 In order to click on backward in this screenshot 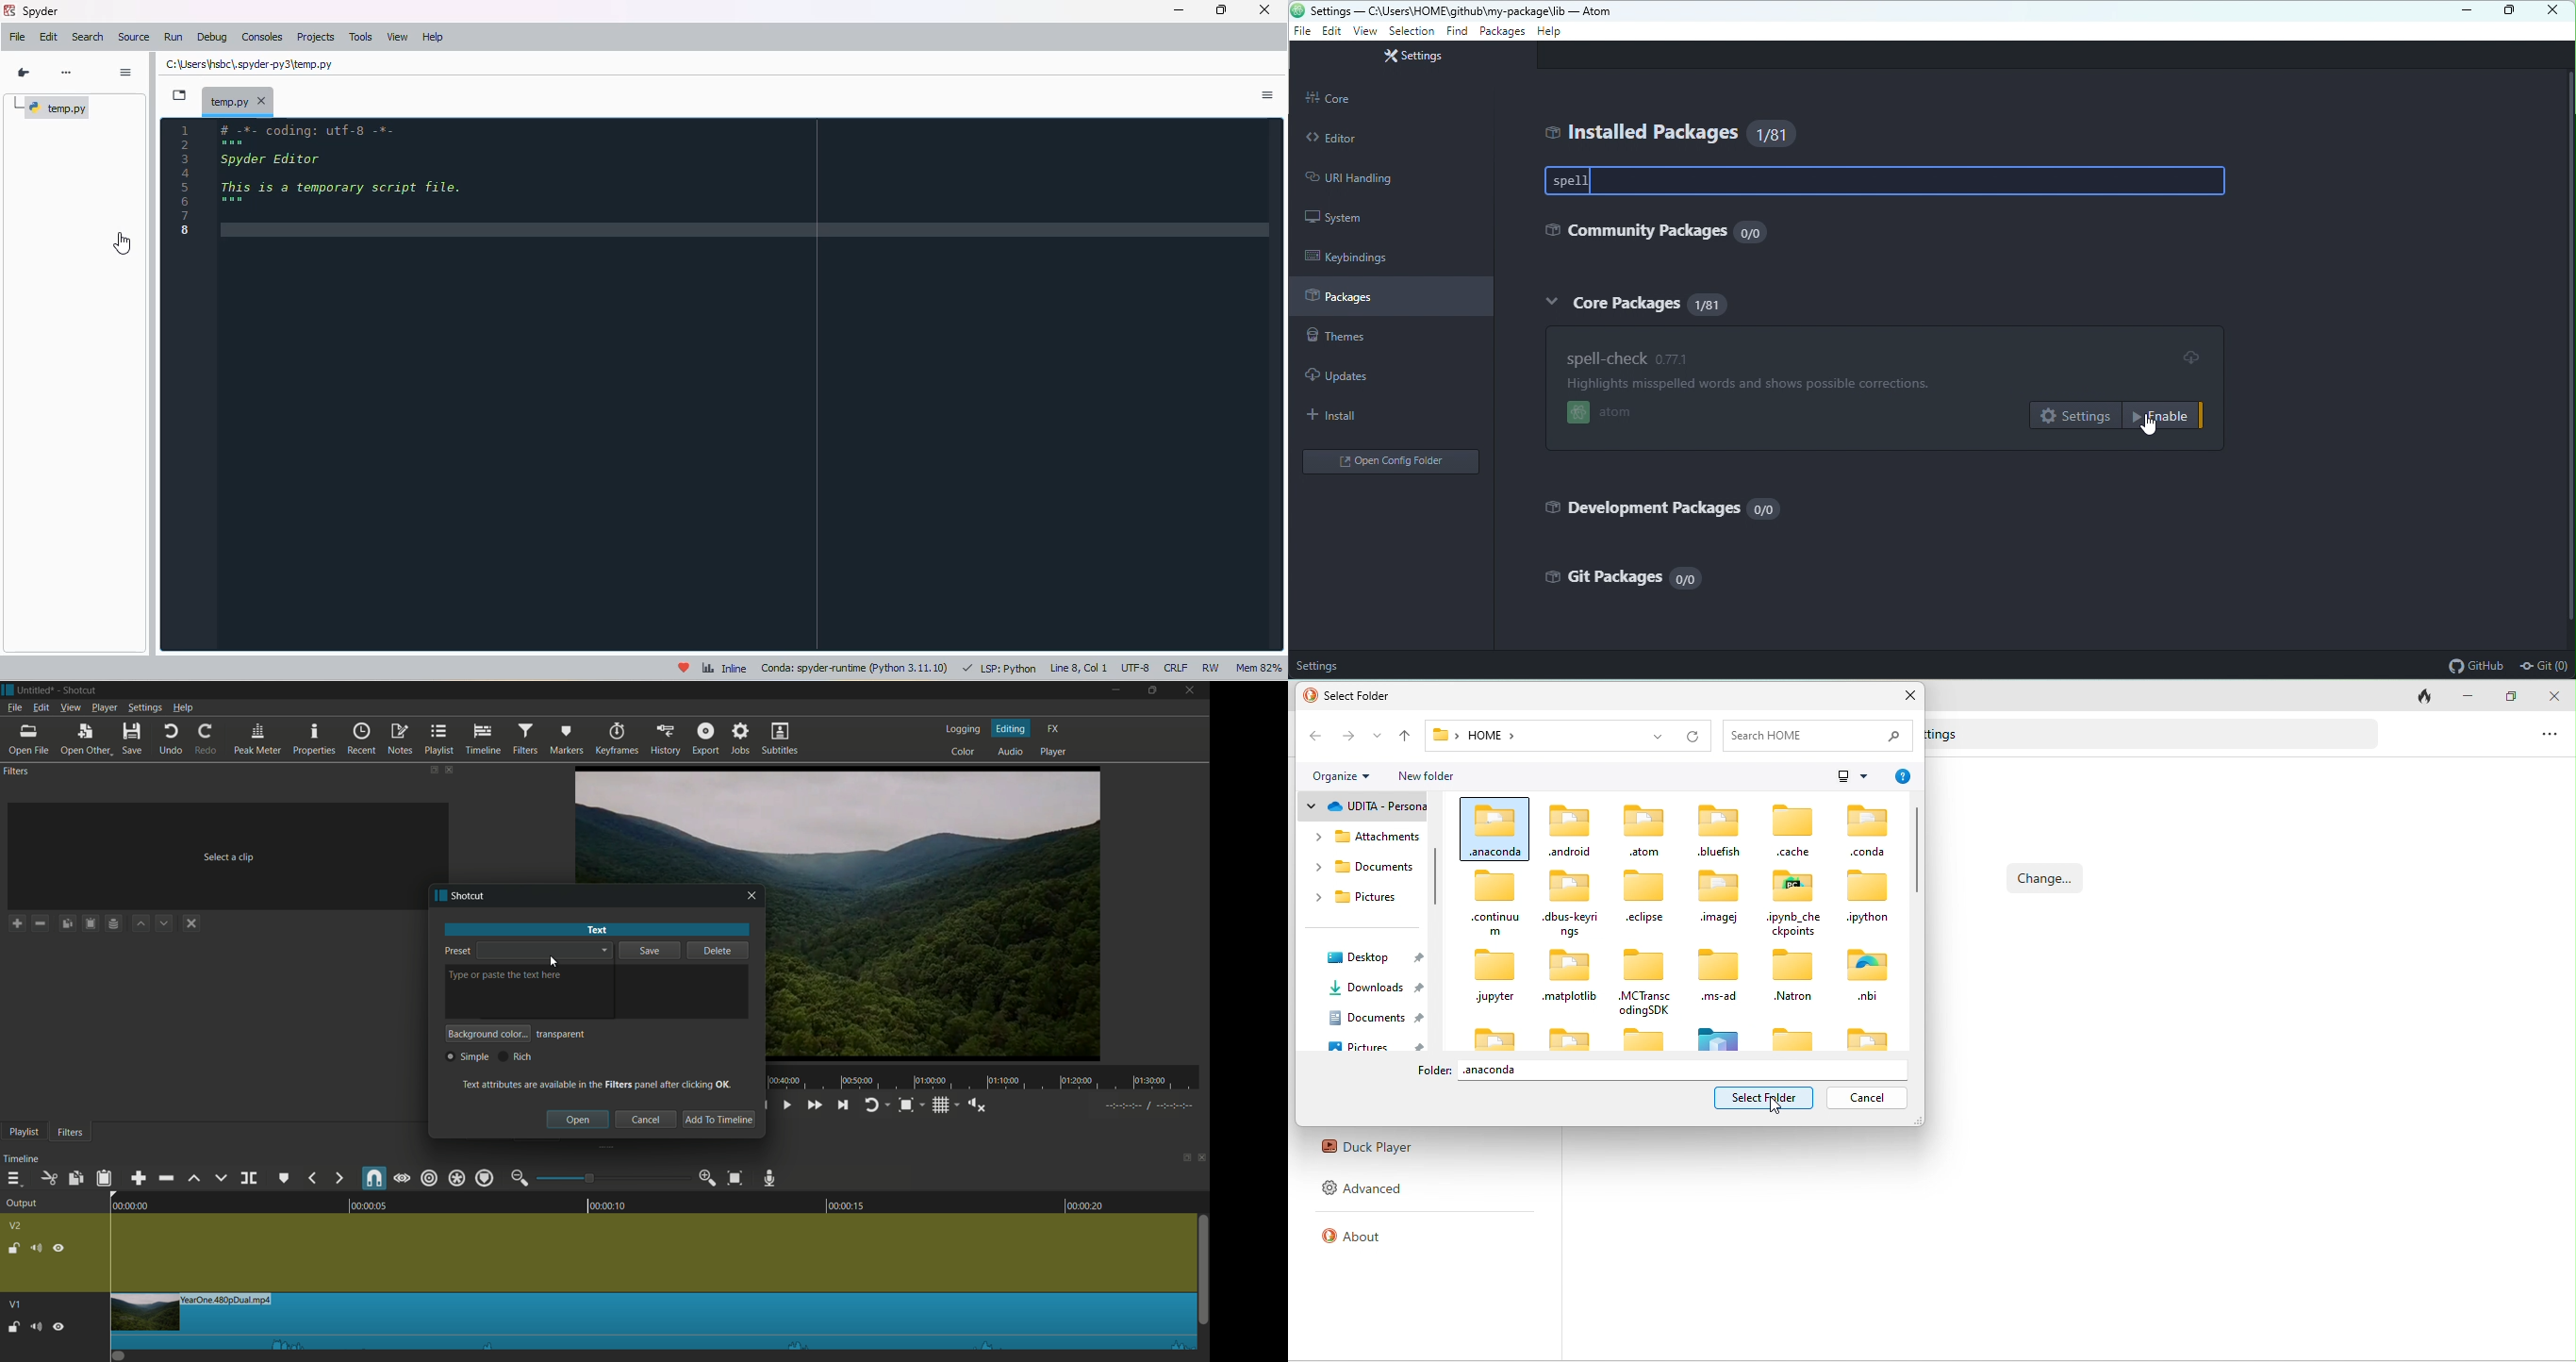, I will do `click(311, 1177)`.